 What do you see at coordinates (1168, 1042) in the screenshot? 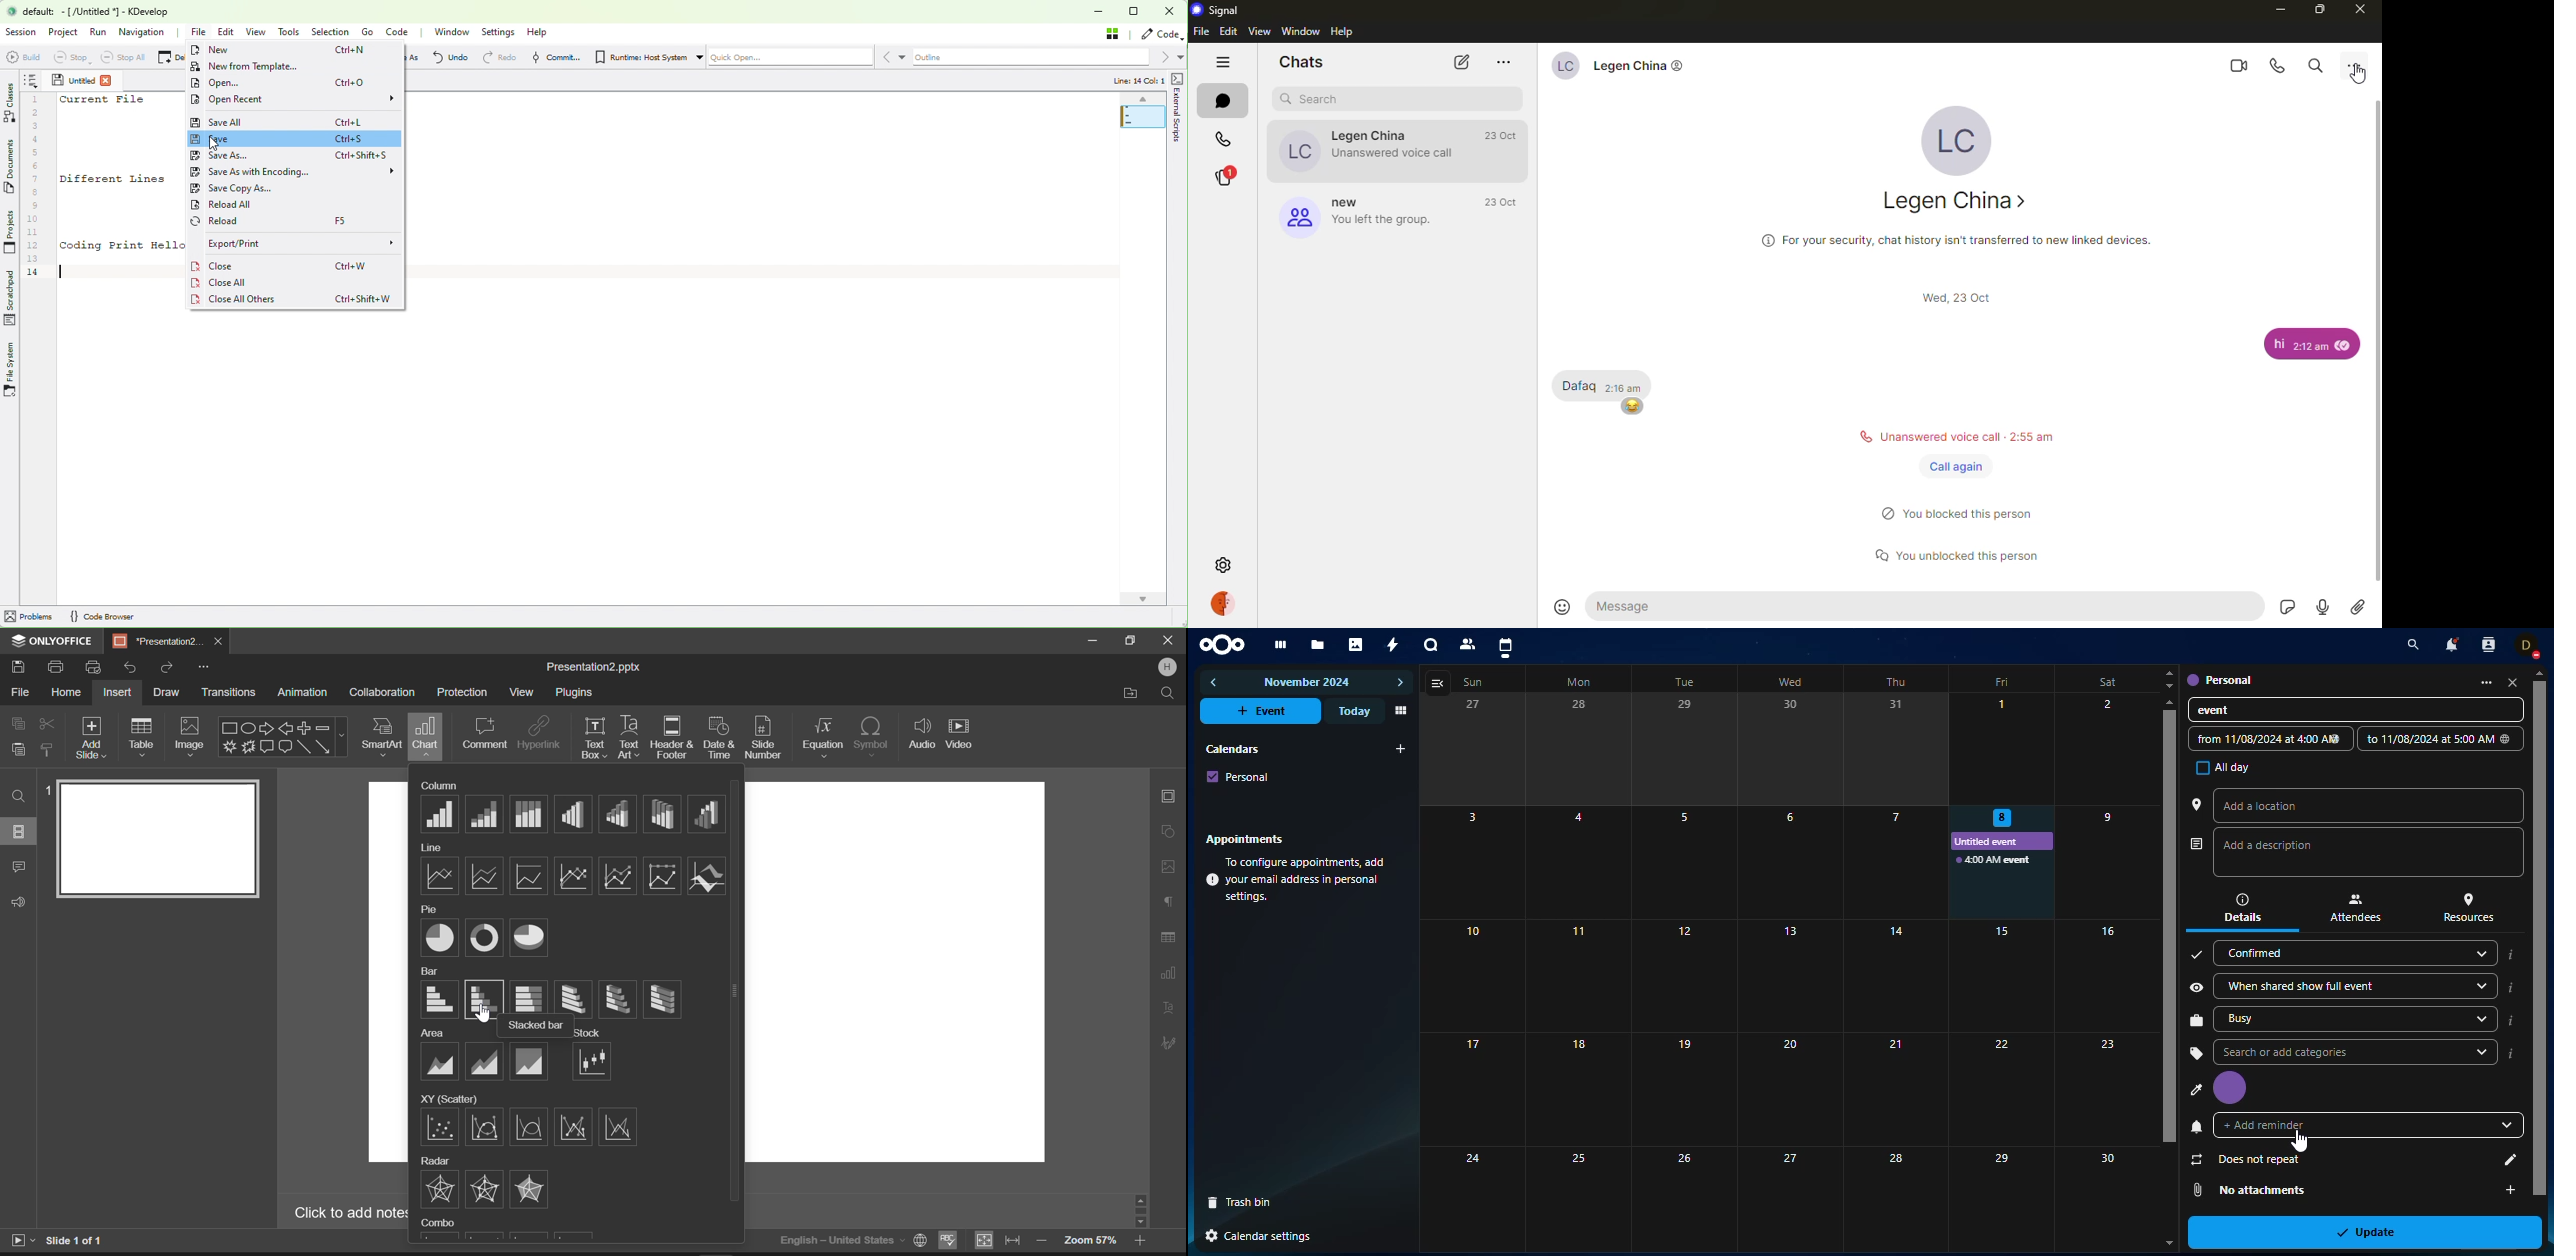
I see `Signature Settings` at bounding box center [1168, 1042].